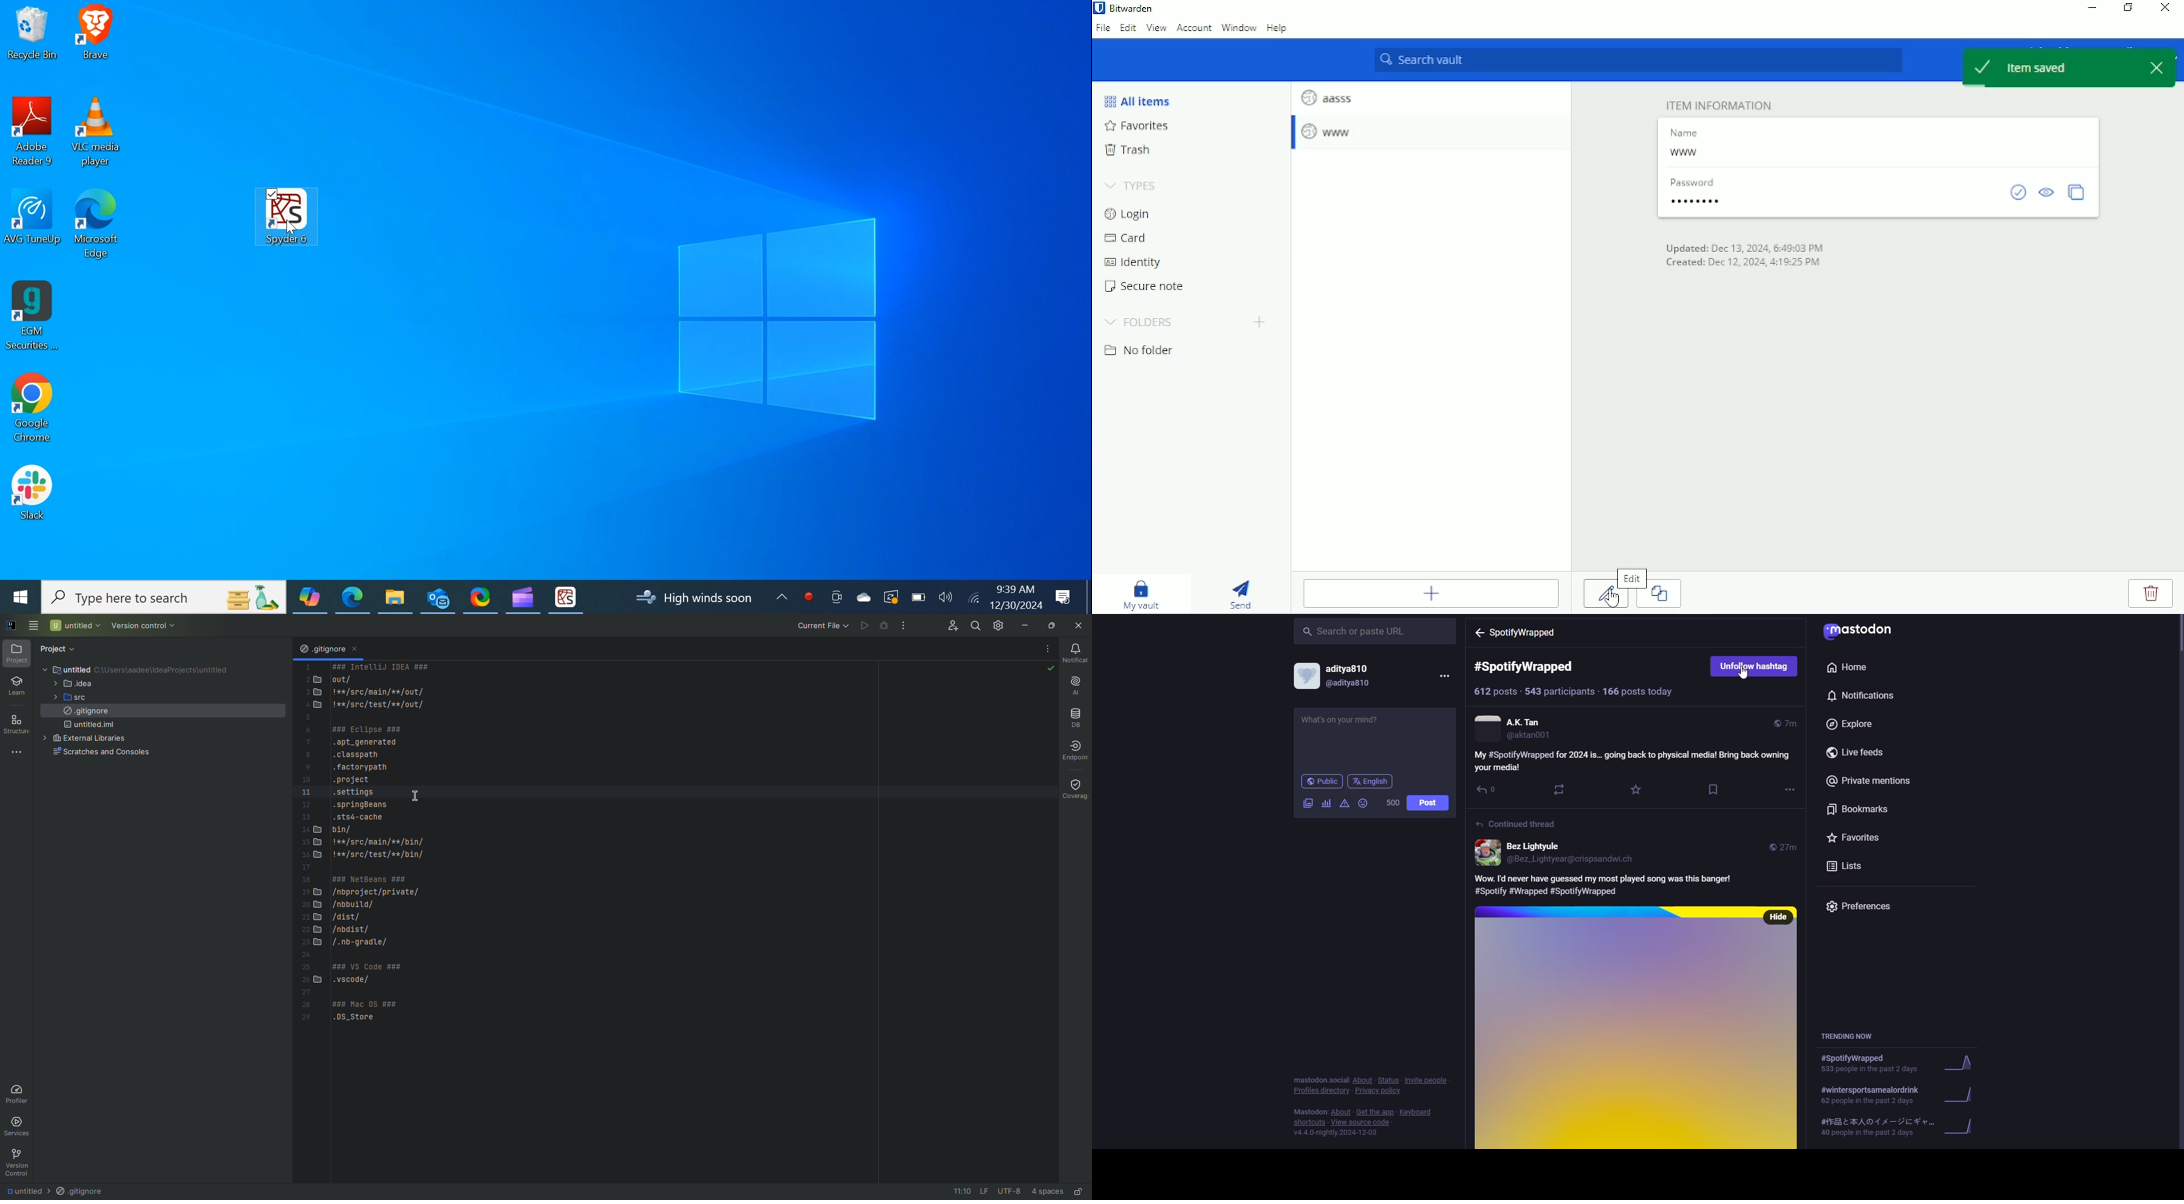 The image size is (2184, 1204). What do you see at coordinates (1015, 589) in the screenshot?
I see `9:39 AM` at bounding box center [1015, 589].